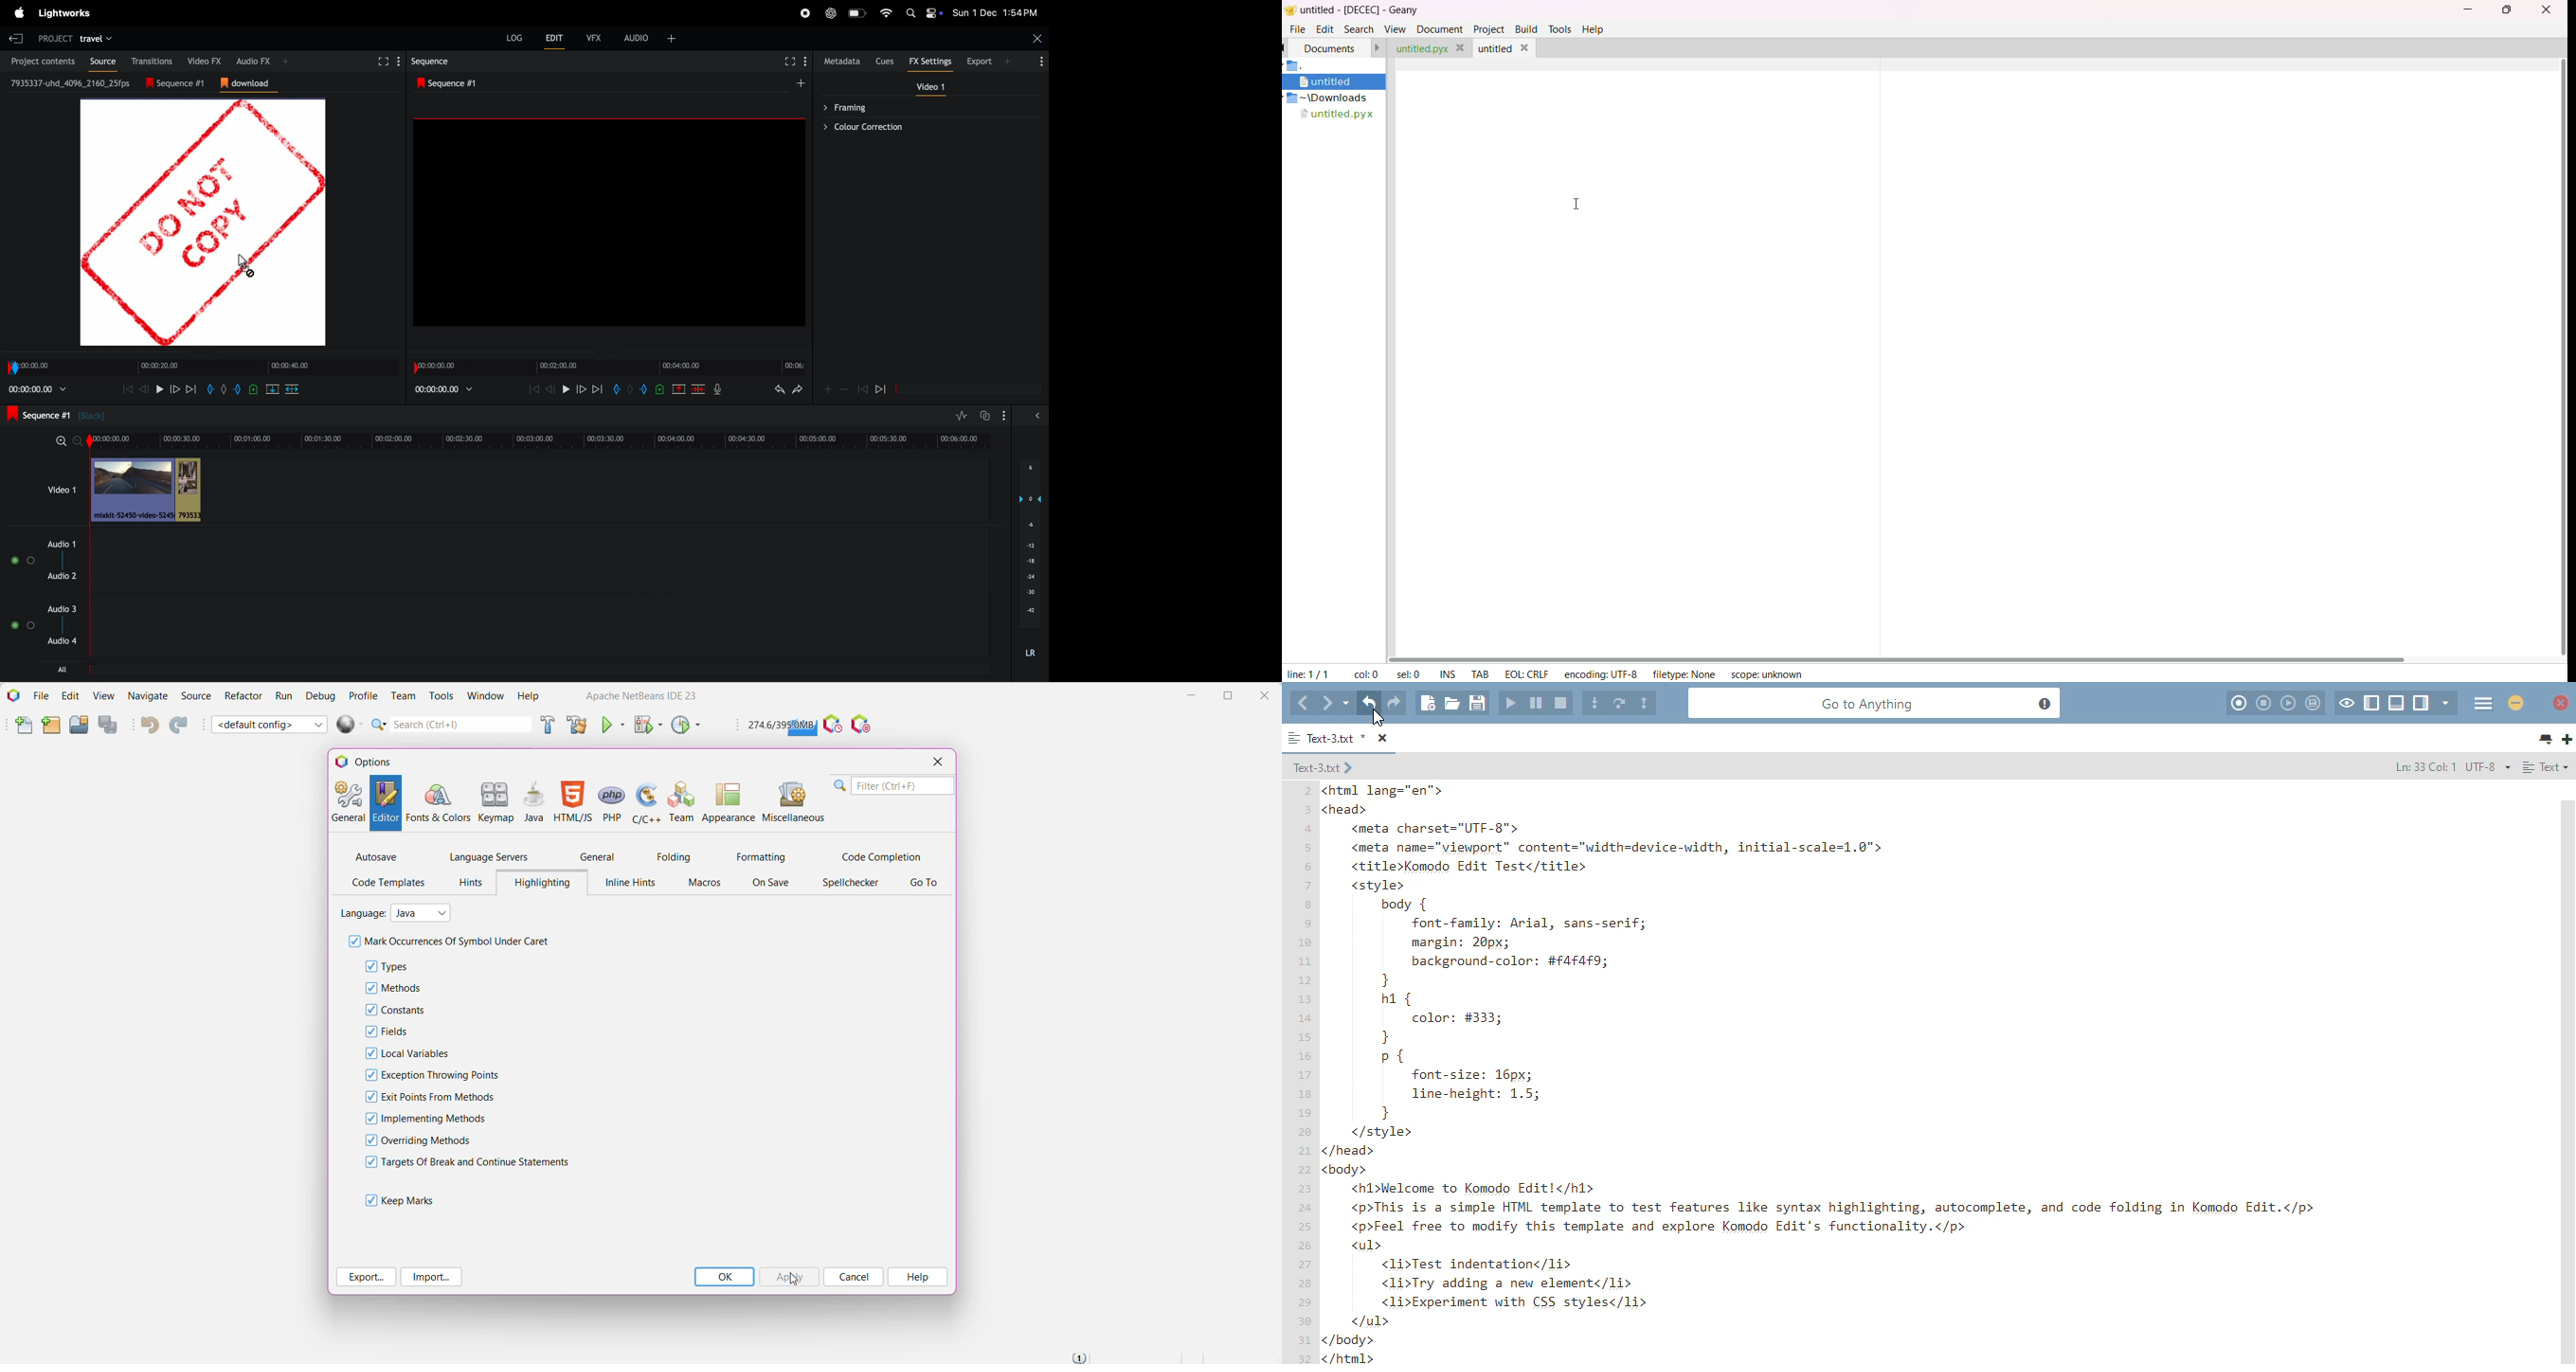 This screenshot has width=2576, height=1372. Describe the element at coordinates (292, 389) in the screenshot. I see `delete` at that location.